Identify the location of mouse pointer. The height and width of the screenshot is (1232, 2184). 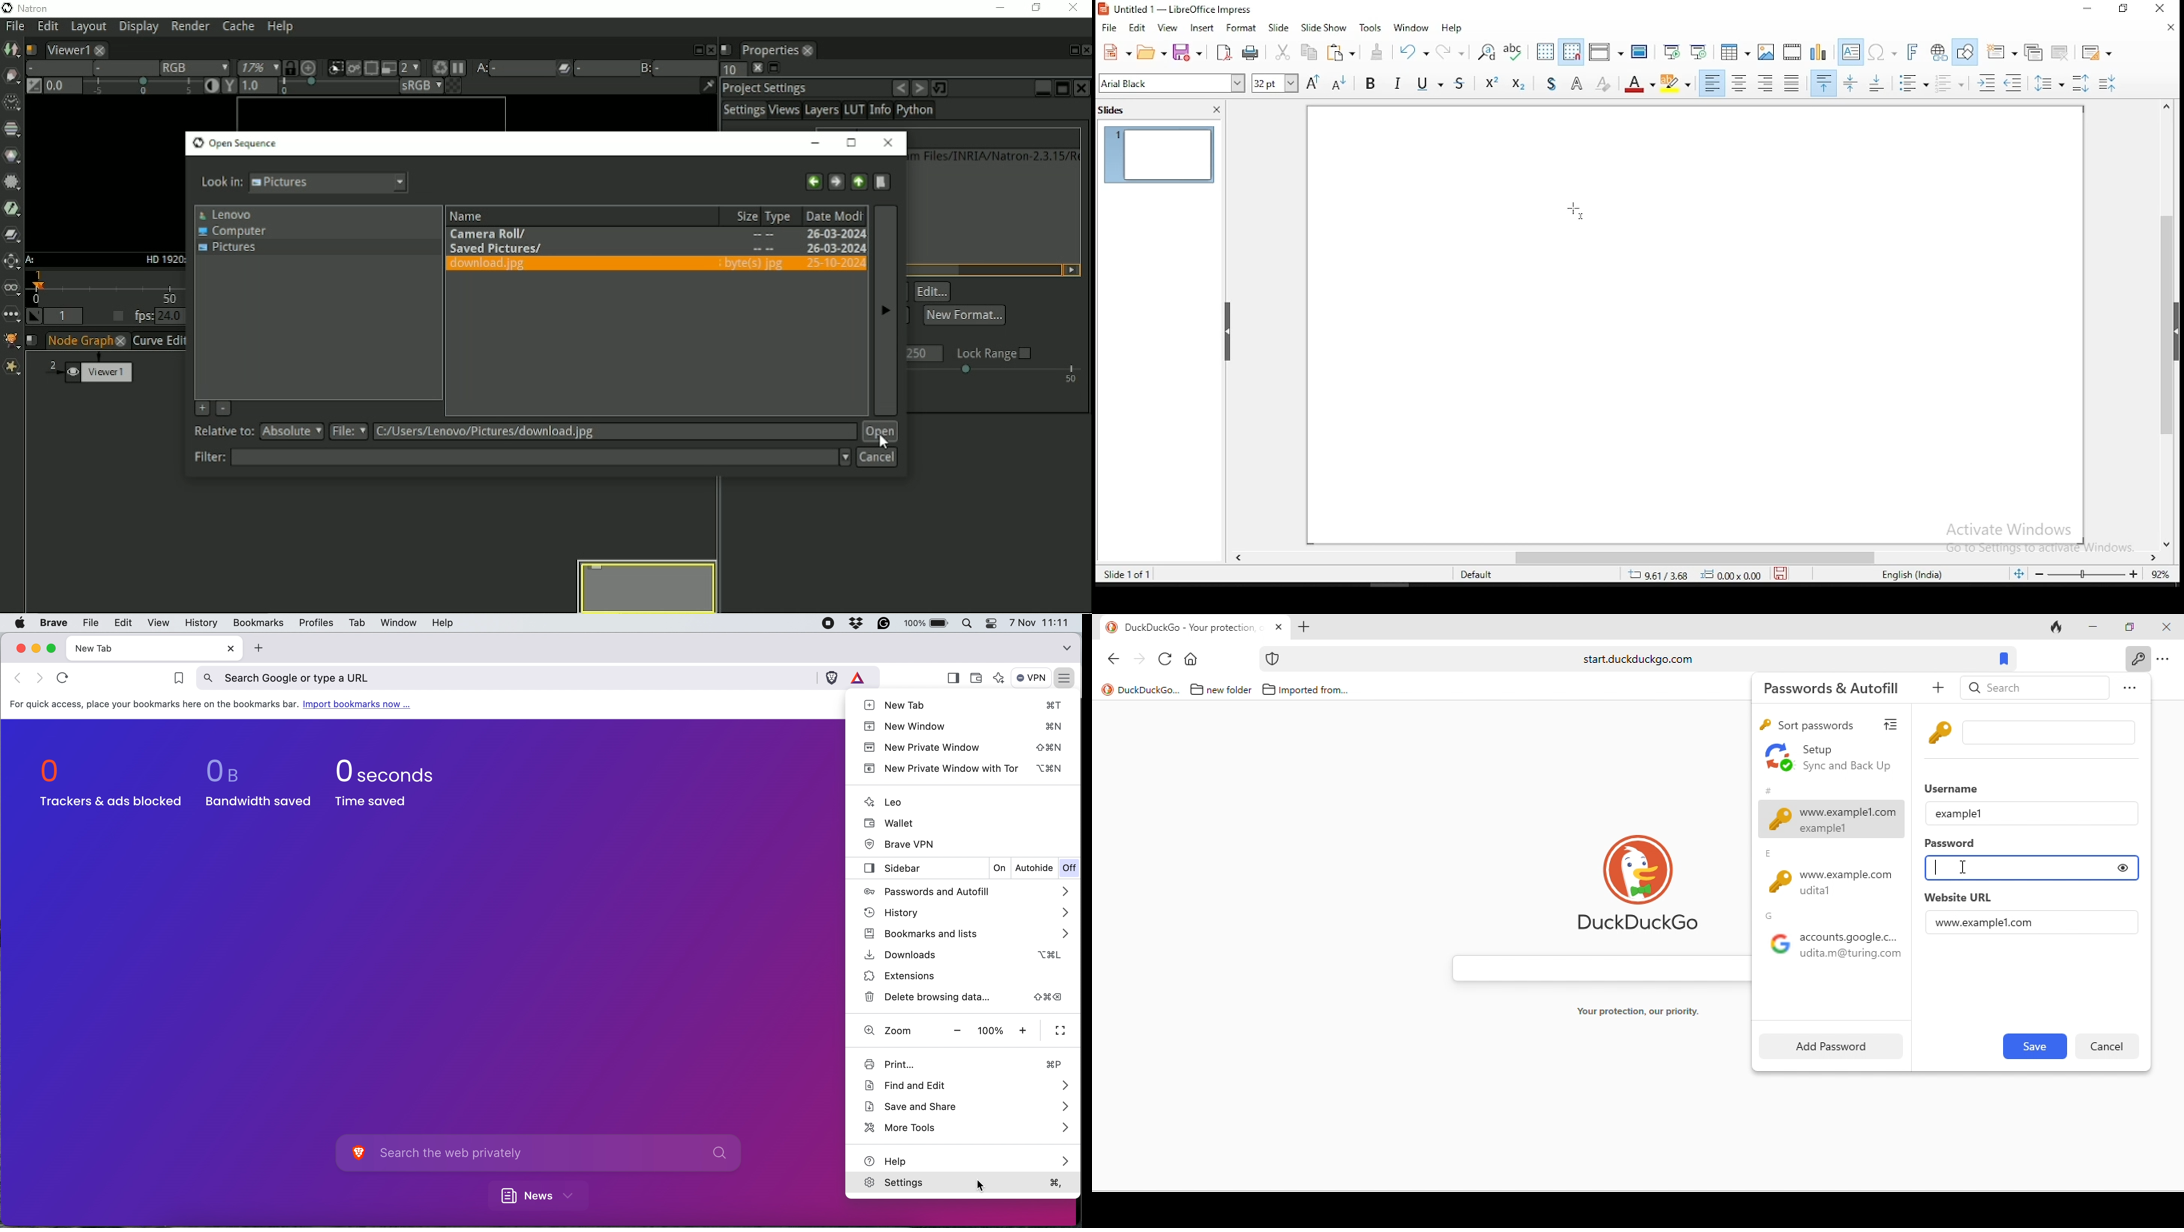
(1576, 211).